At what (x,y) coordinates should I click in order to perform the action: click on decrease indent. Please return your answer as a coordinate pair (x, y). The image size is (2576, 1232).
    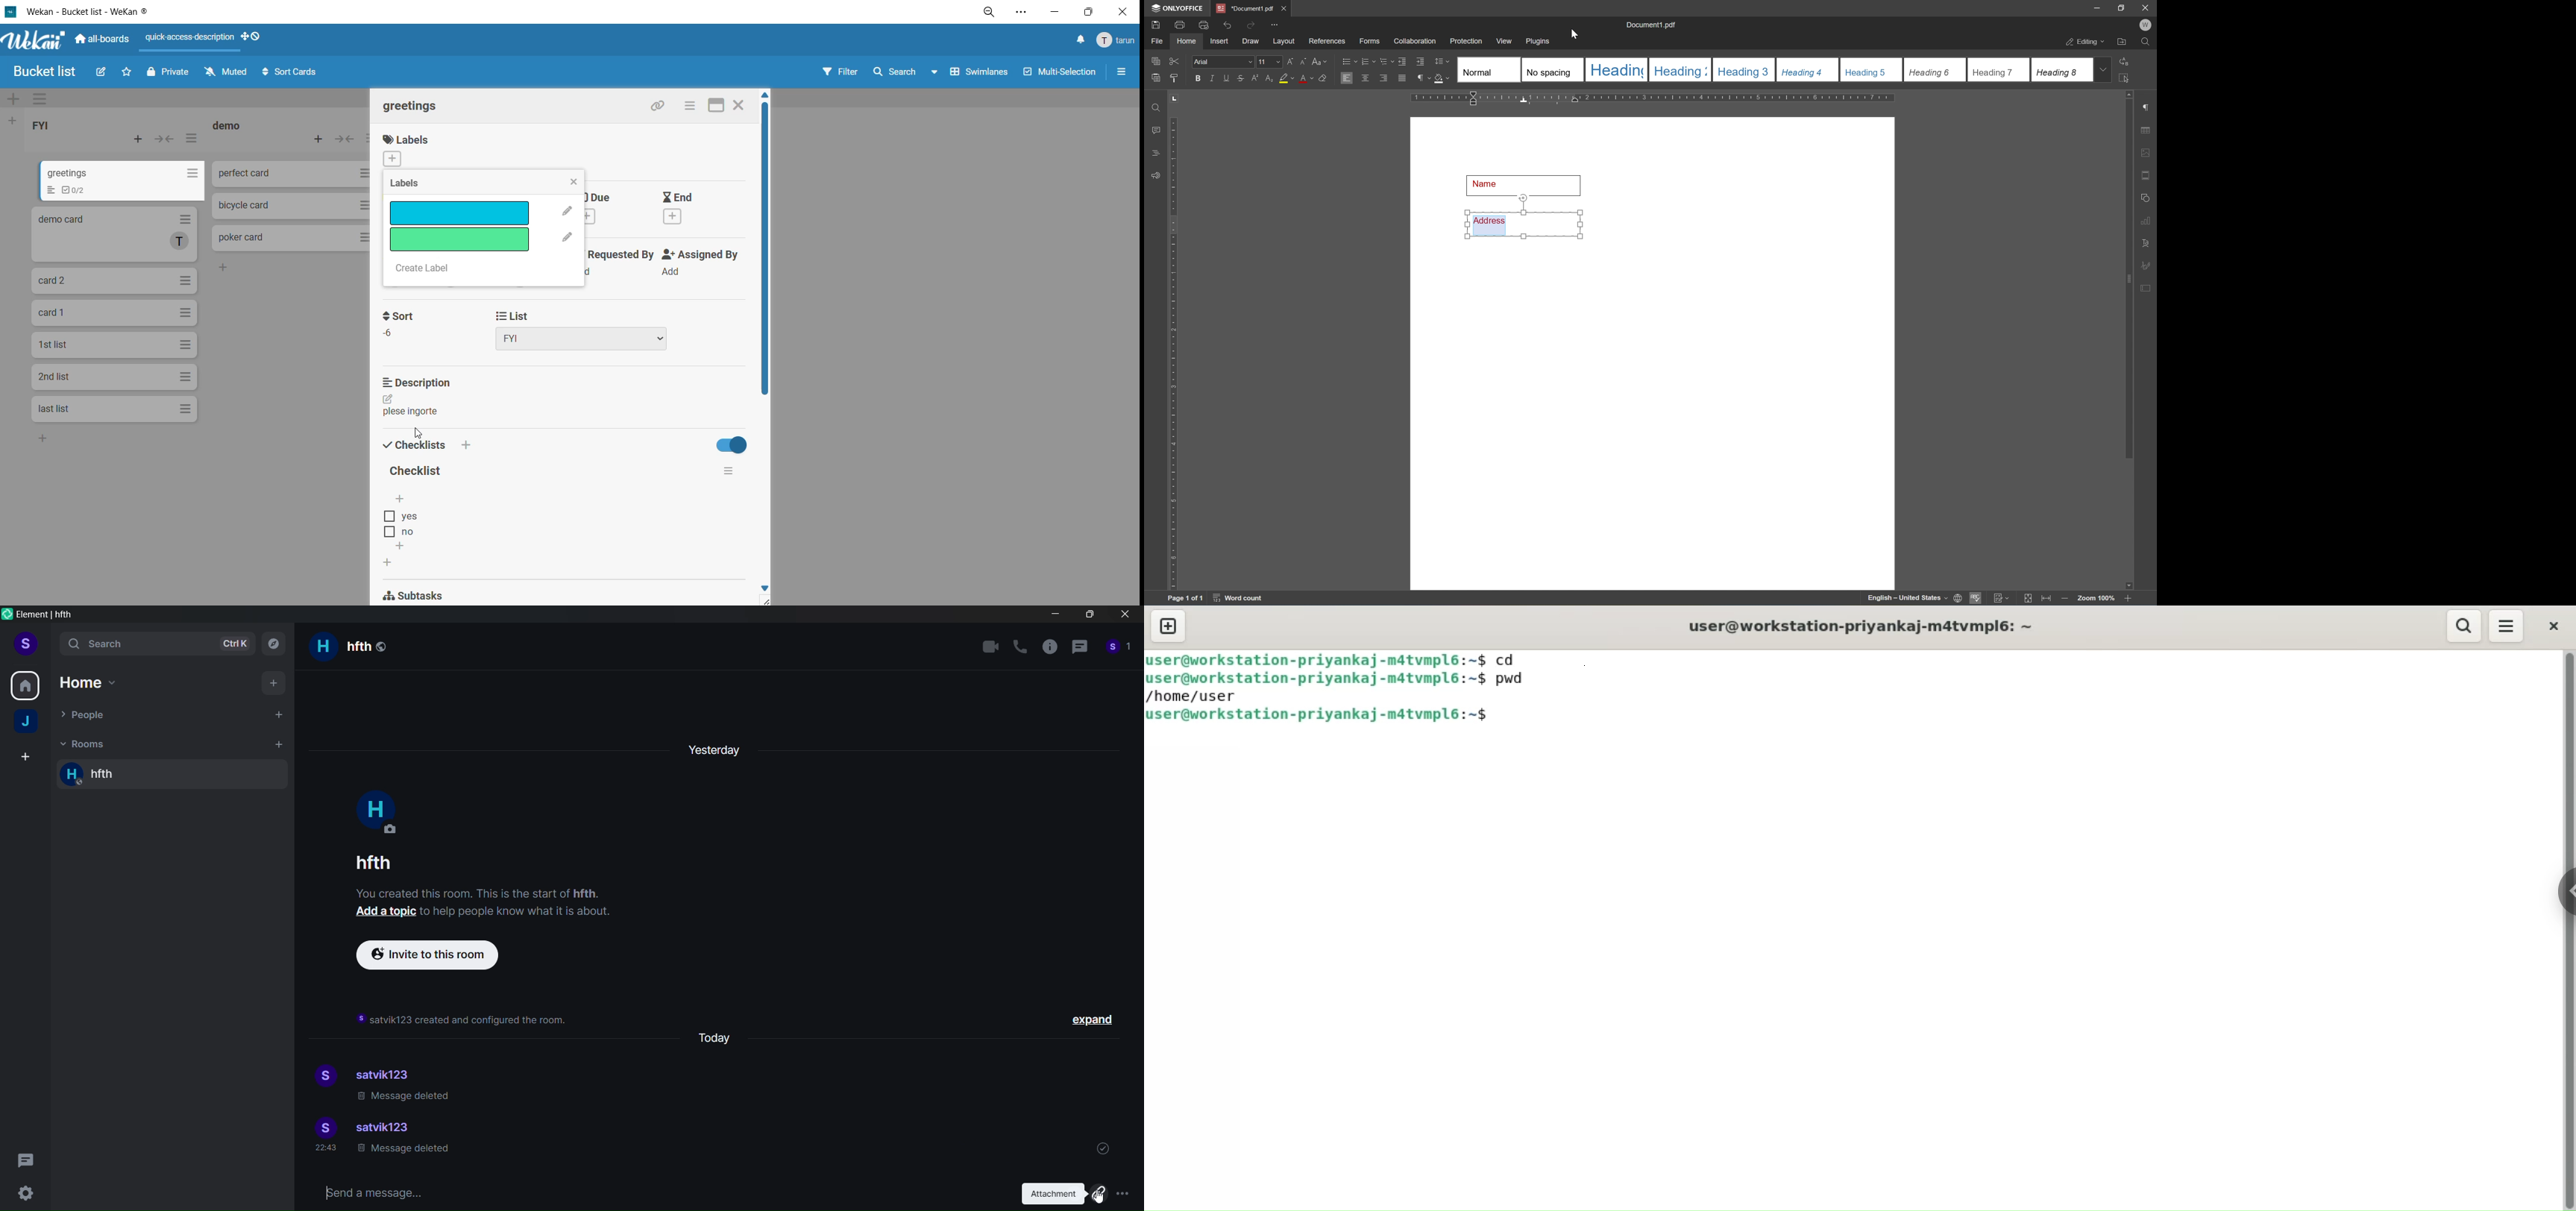
    Looking at the image, I should click on (1403, 61).